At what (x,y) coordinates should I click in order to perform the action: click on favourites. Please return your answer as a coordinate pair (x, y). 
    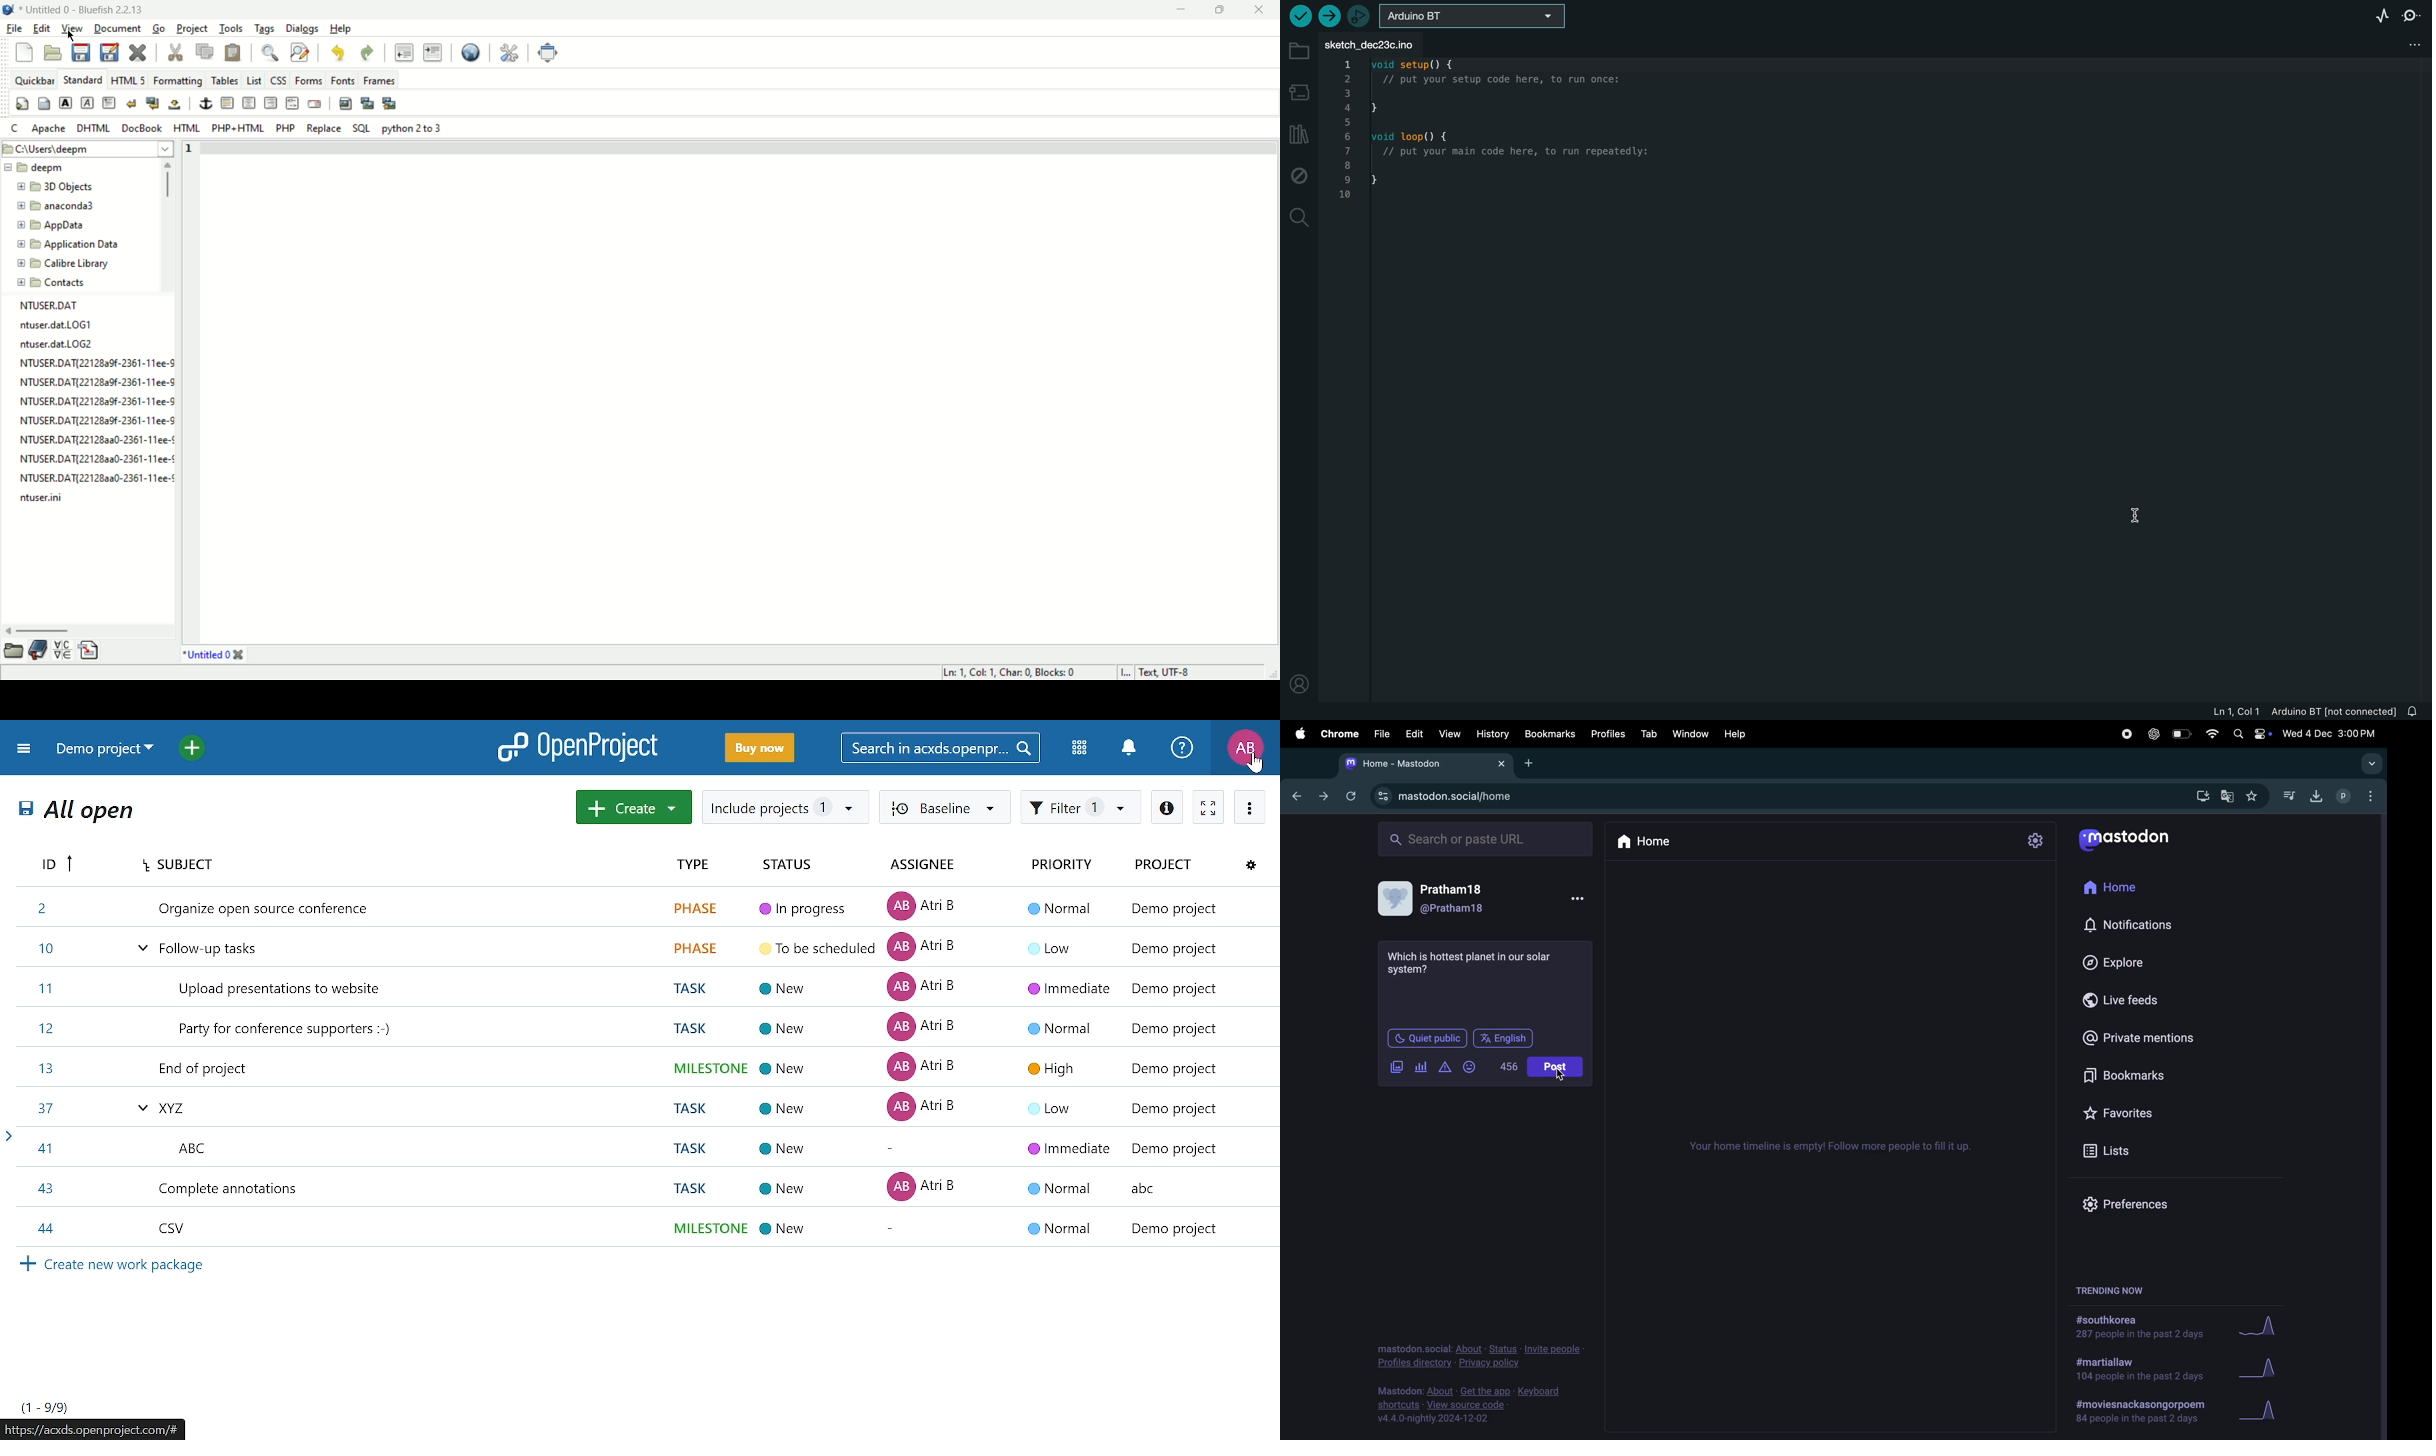
    Looking at the image, I should click on (2254, 795).